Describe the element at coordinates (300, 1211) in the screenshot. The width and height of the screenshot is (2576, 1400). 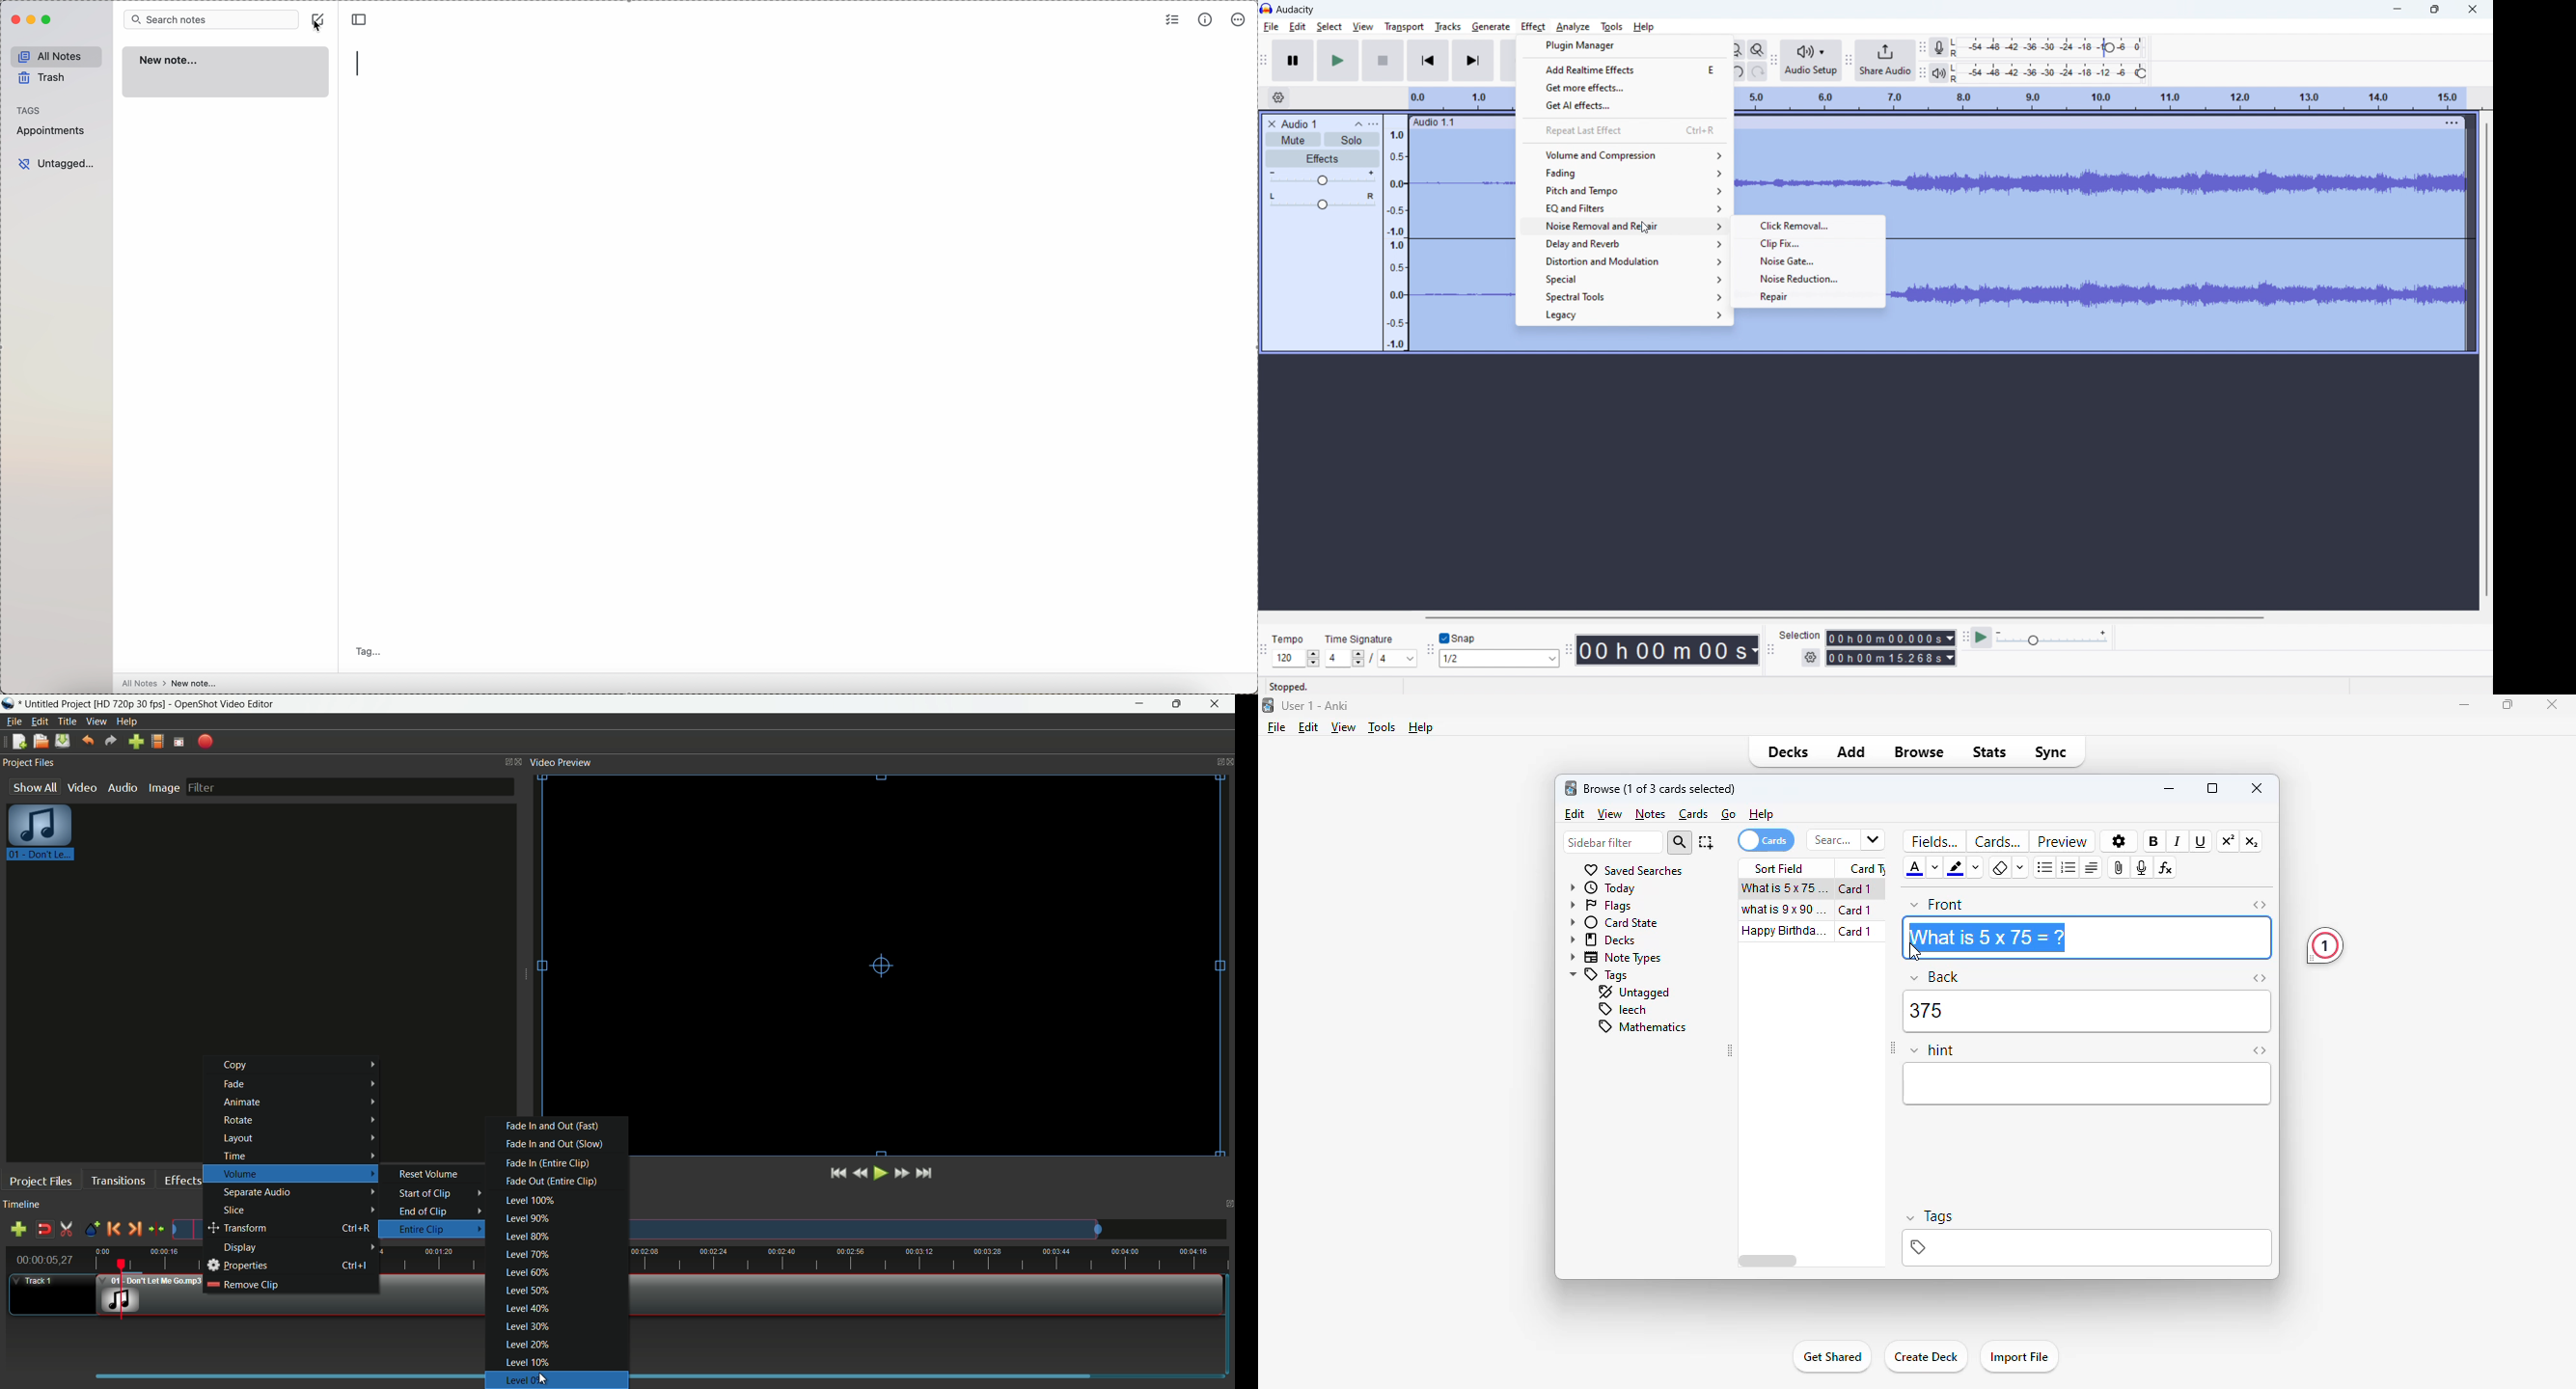
I see `slice` at that location.